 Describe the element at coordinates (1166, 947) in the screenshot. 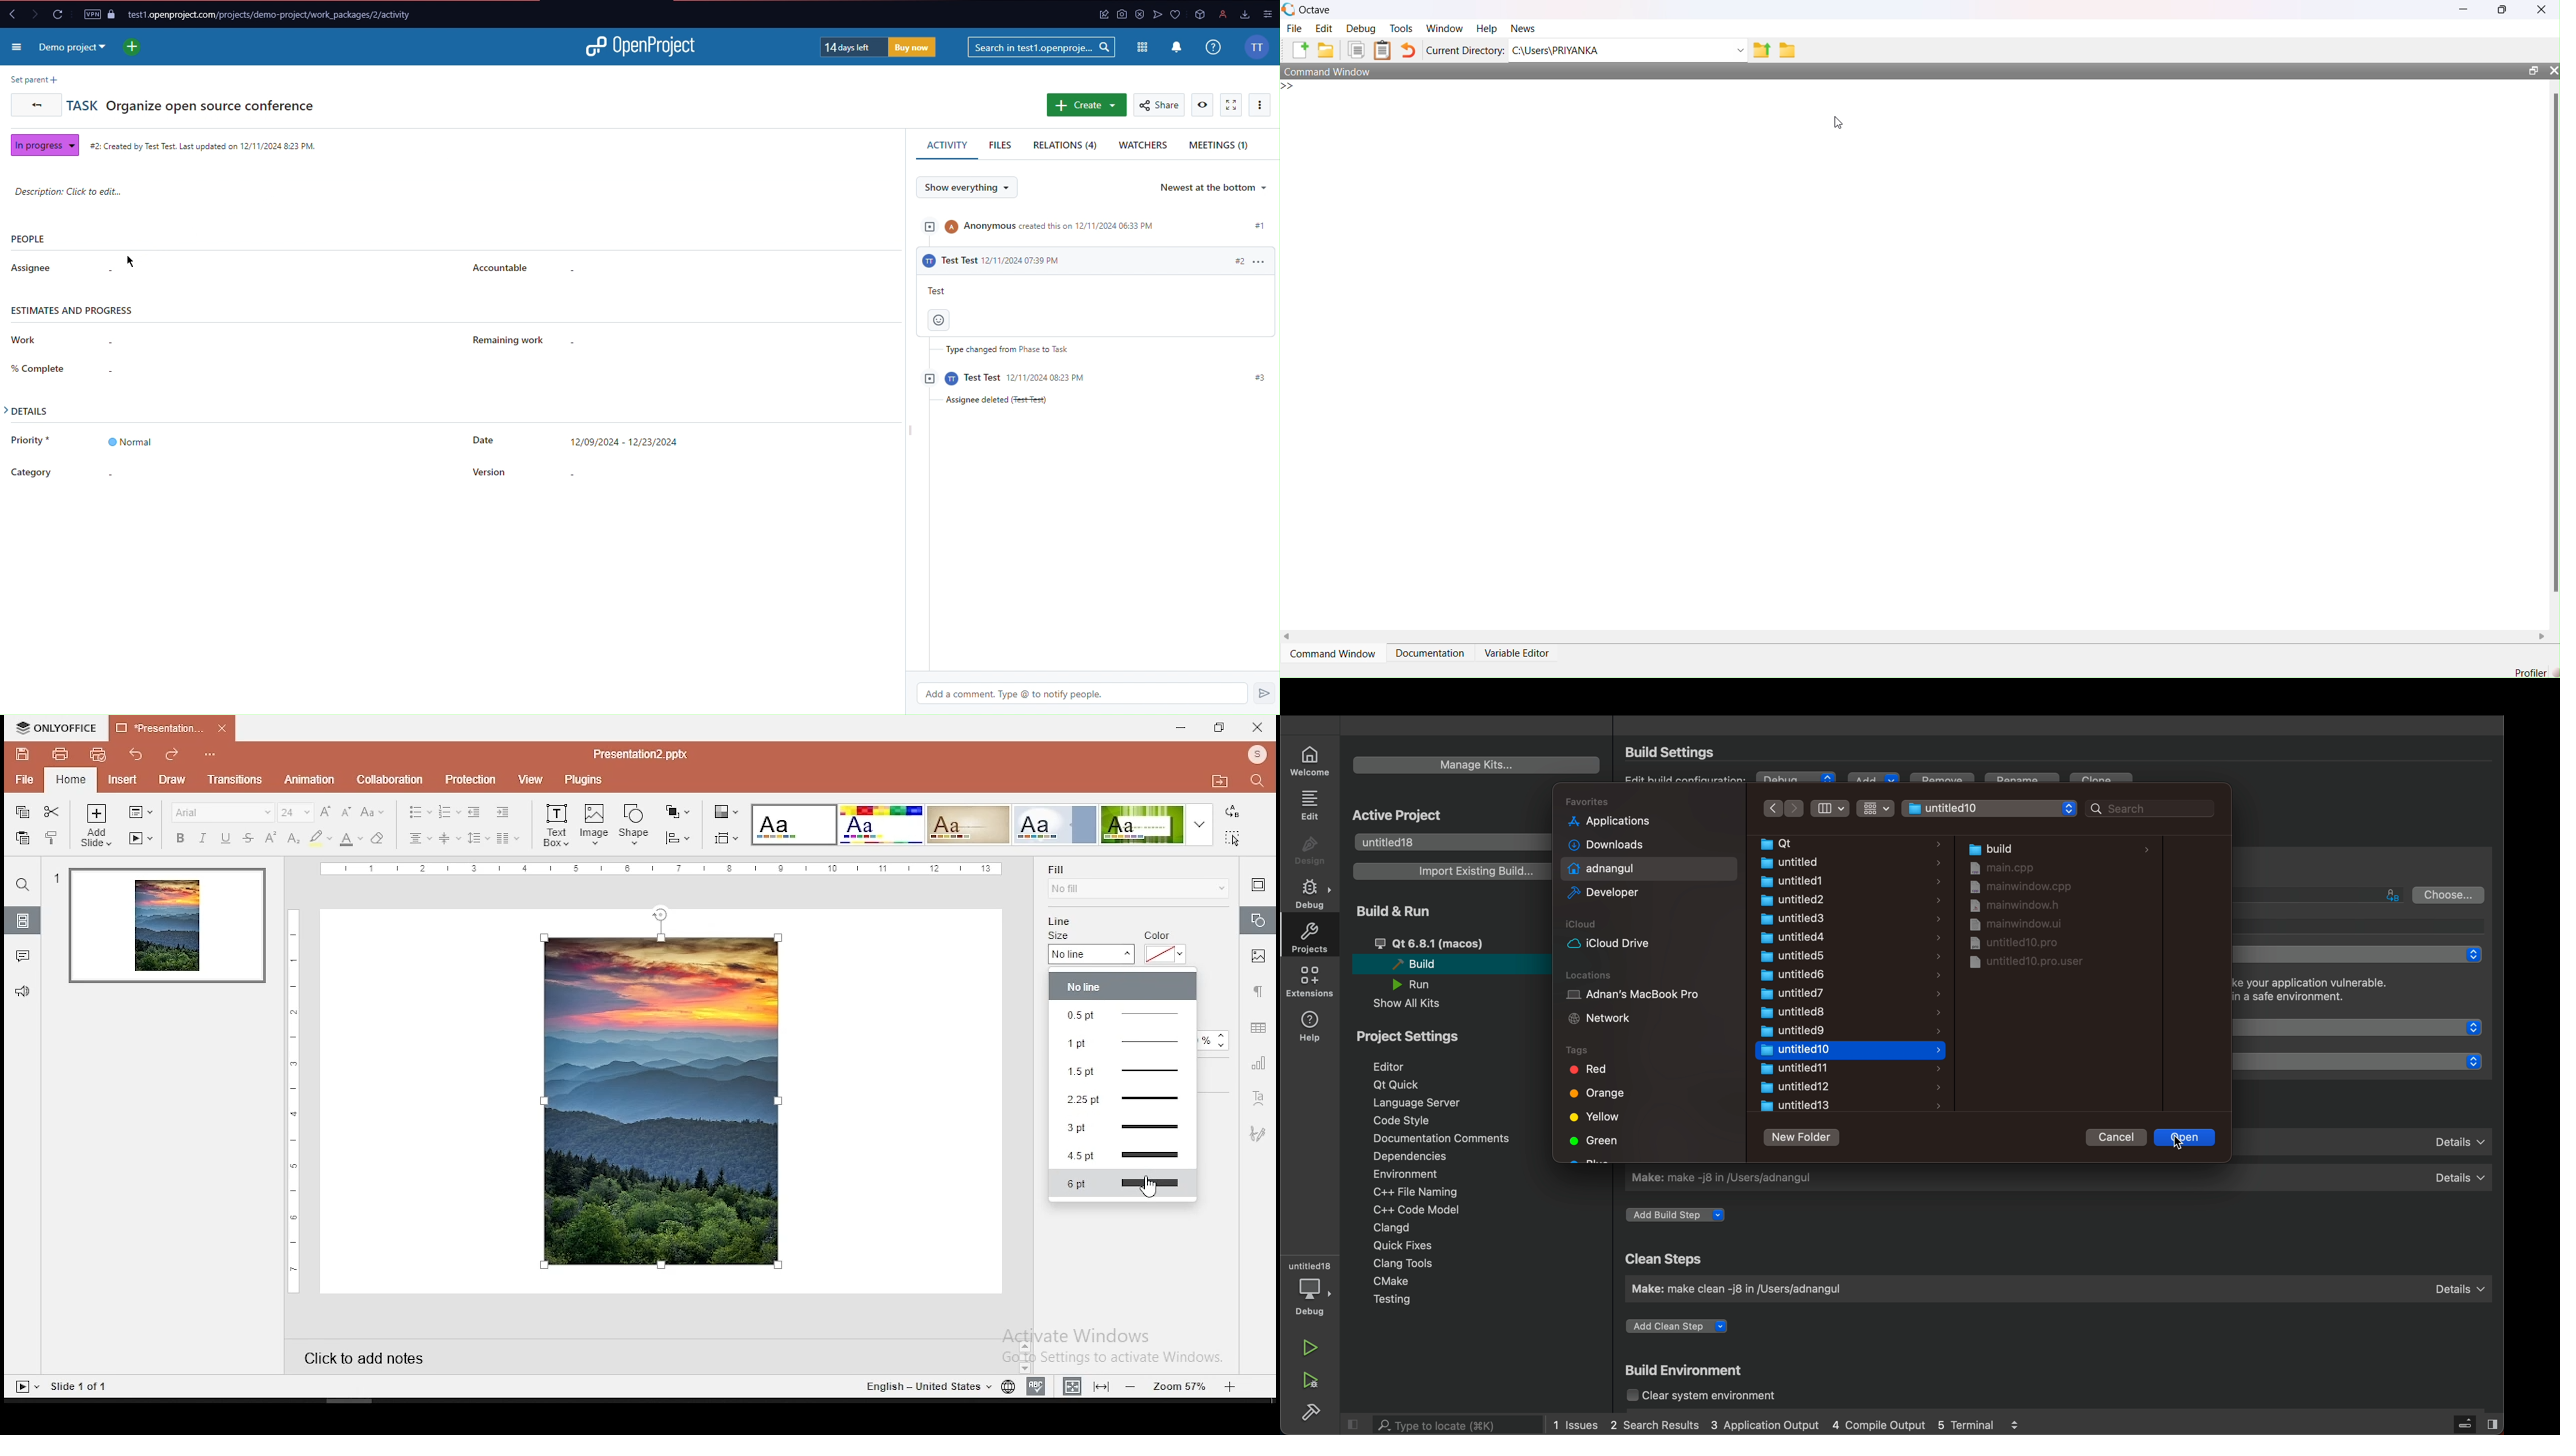

I see `line color` at that location.